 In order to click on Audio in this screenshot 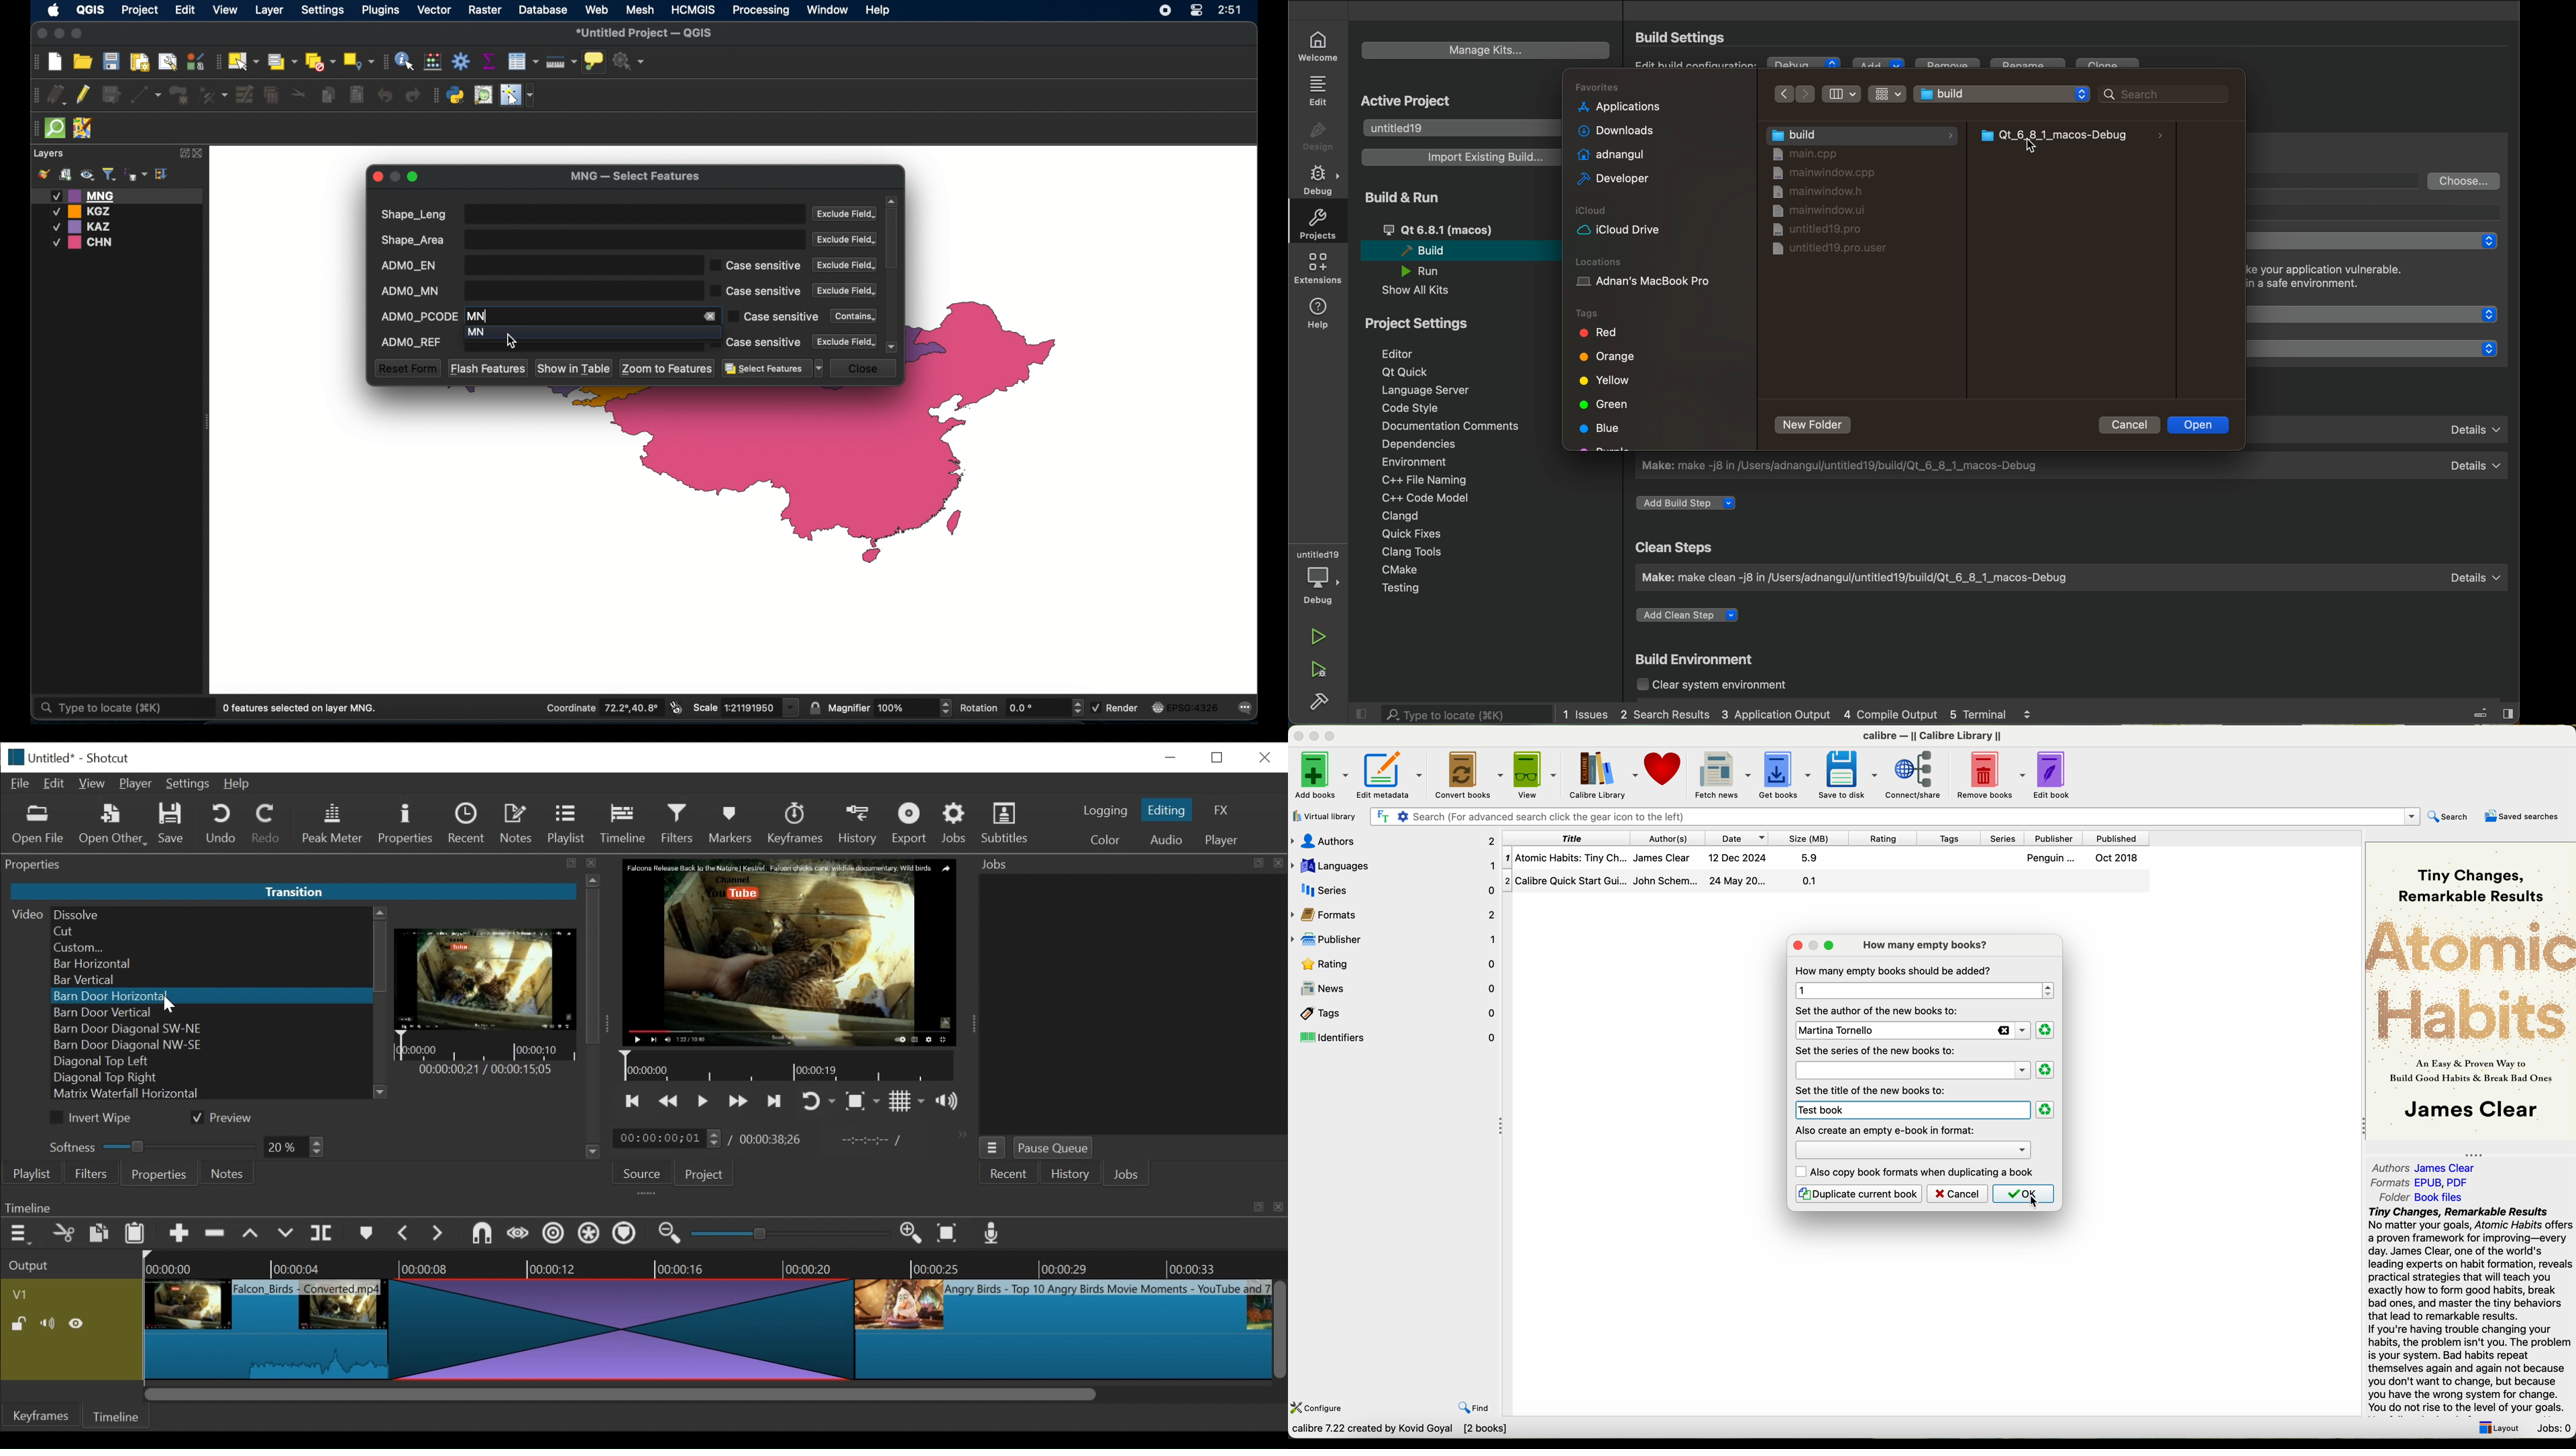, I will do `click(1165, 840)`.